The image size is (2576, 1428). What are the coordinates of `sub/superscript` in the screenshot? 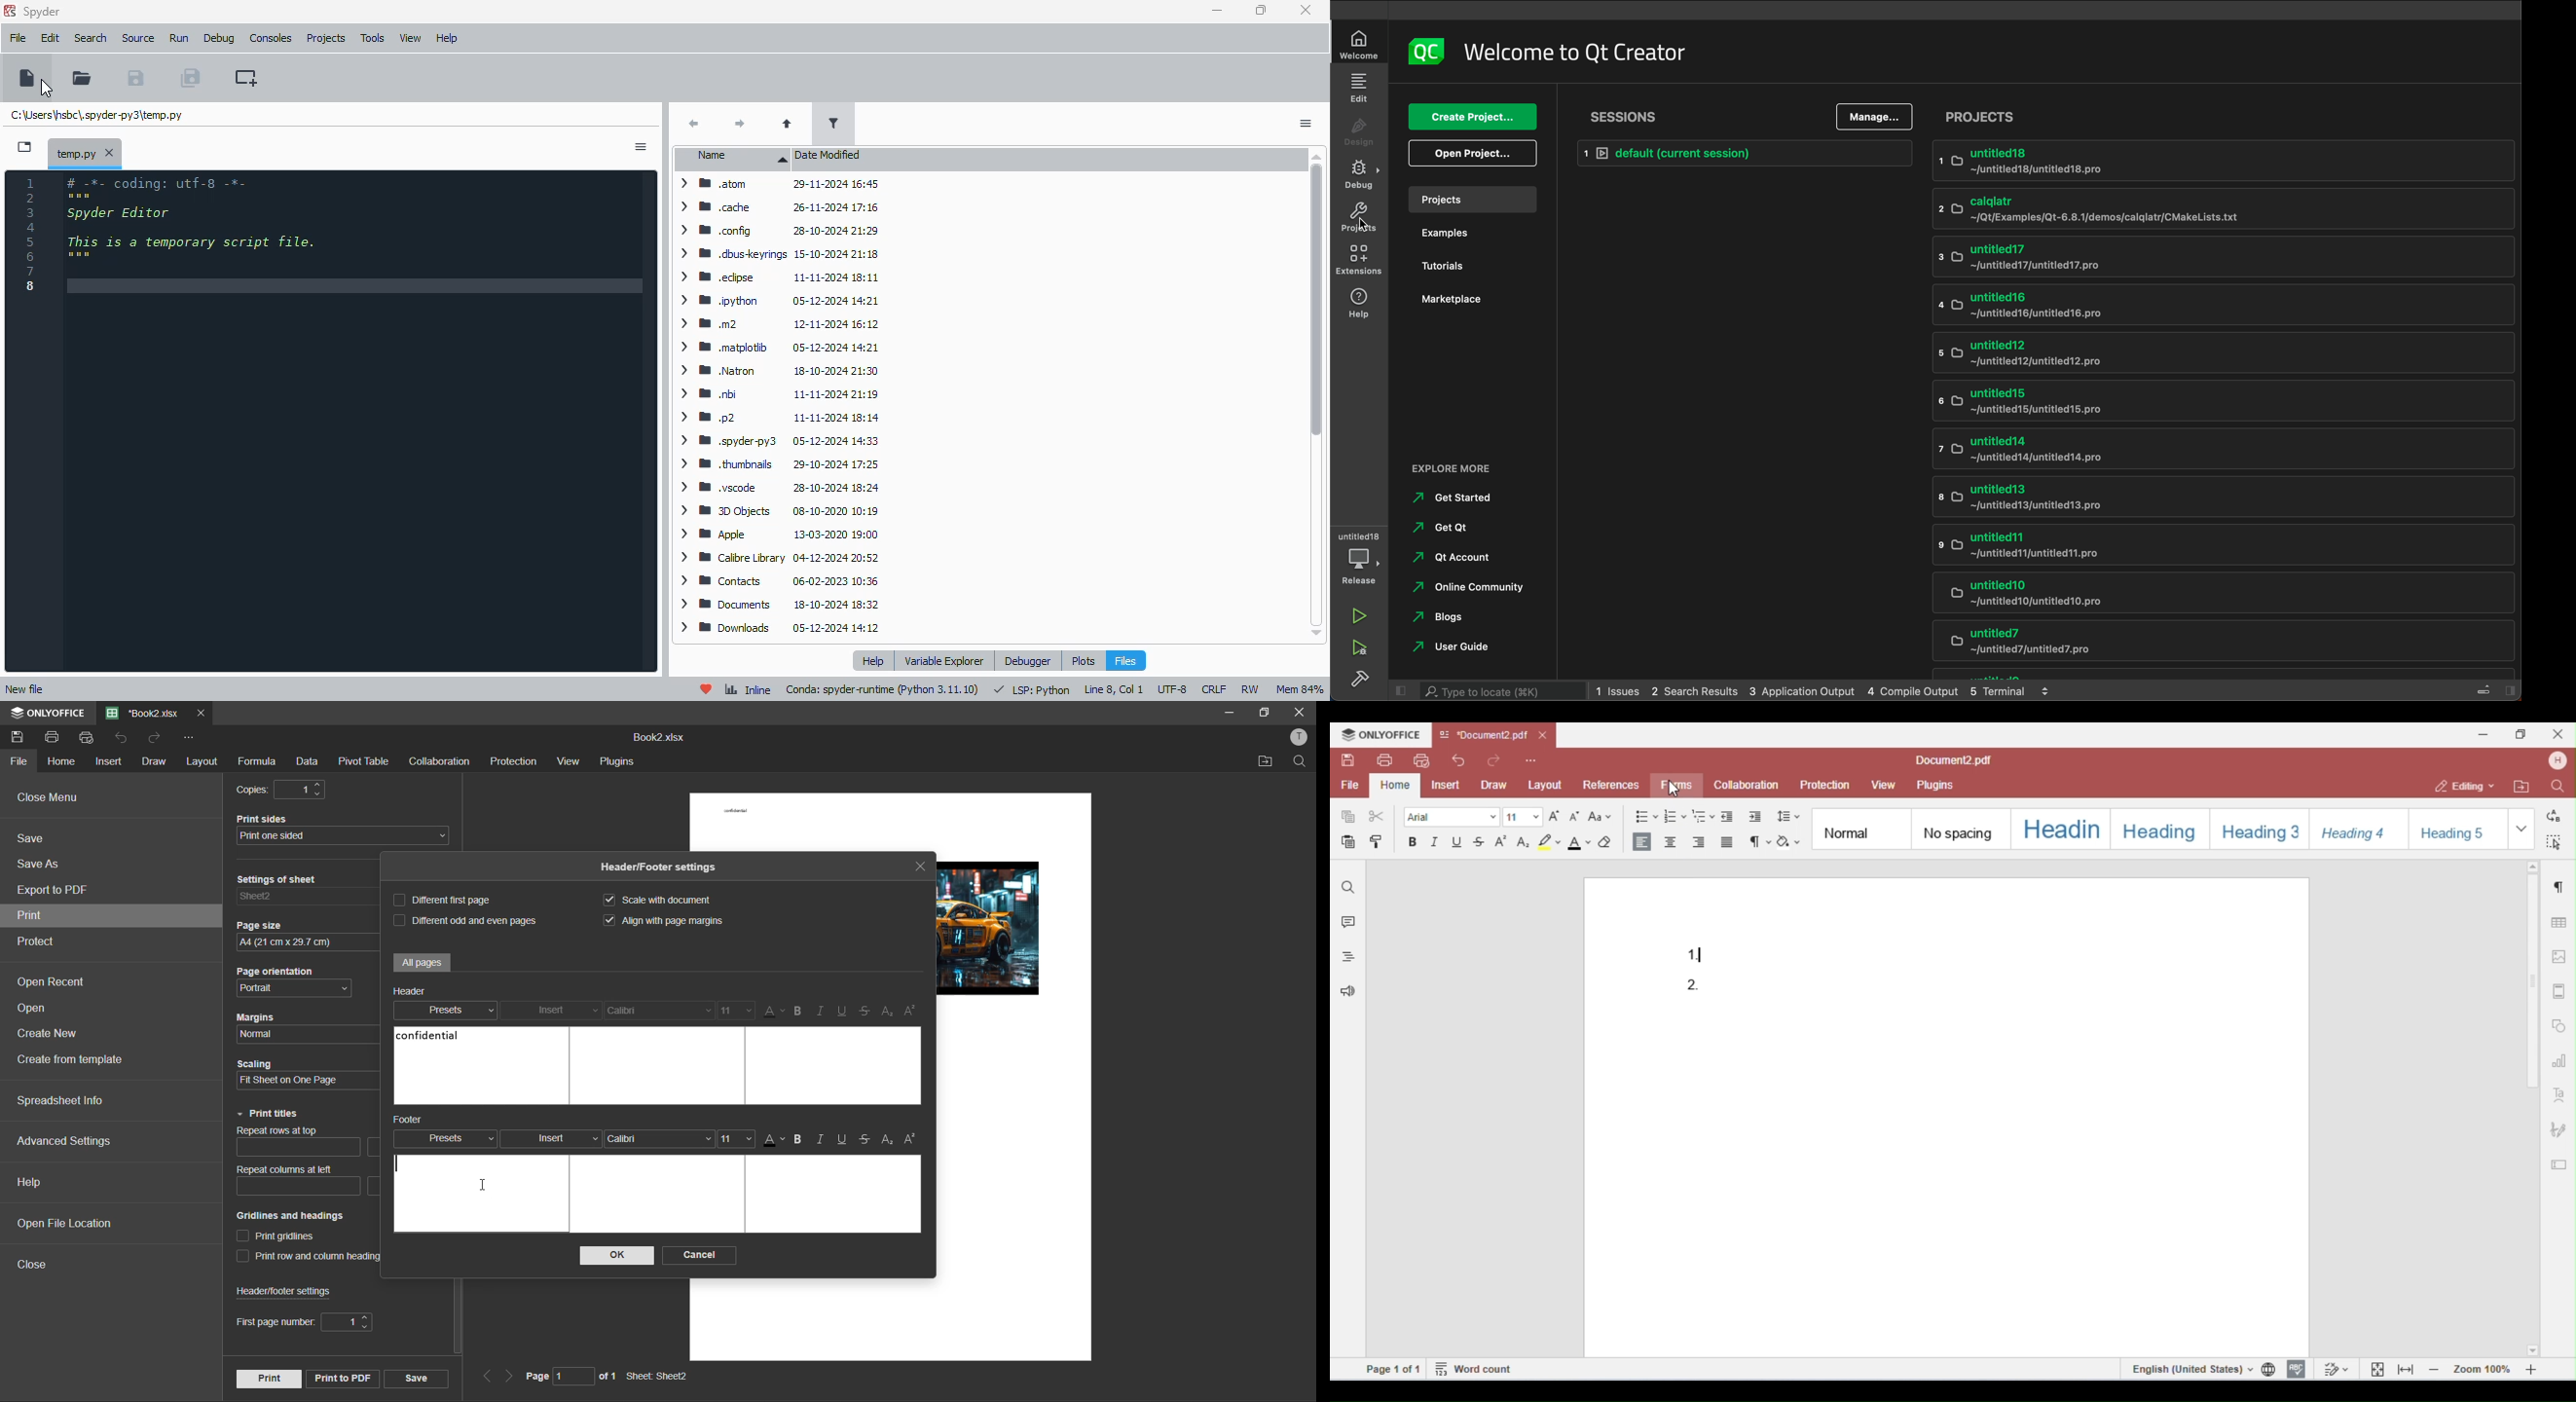 It's located at (888, 1012).